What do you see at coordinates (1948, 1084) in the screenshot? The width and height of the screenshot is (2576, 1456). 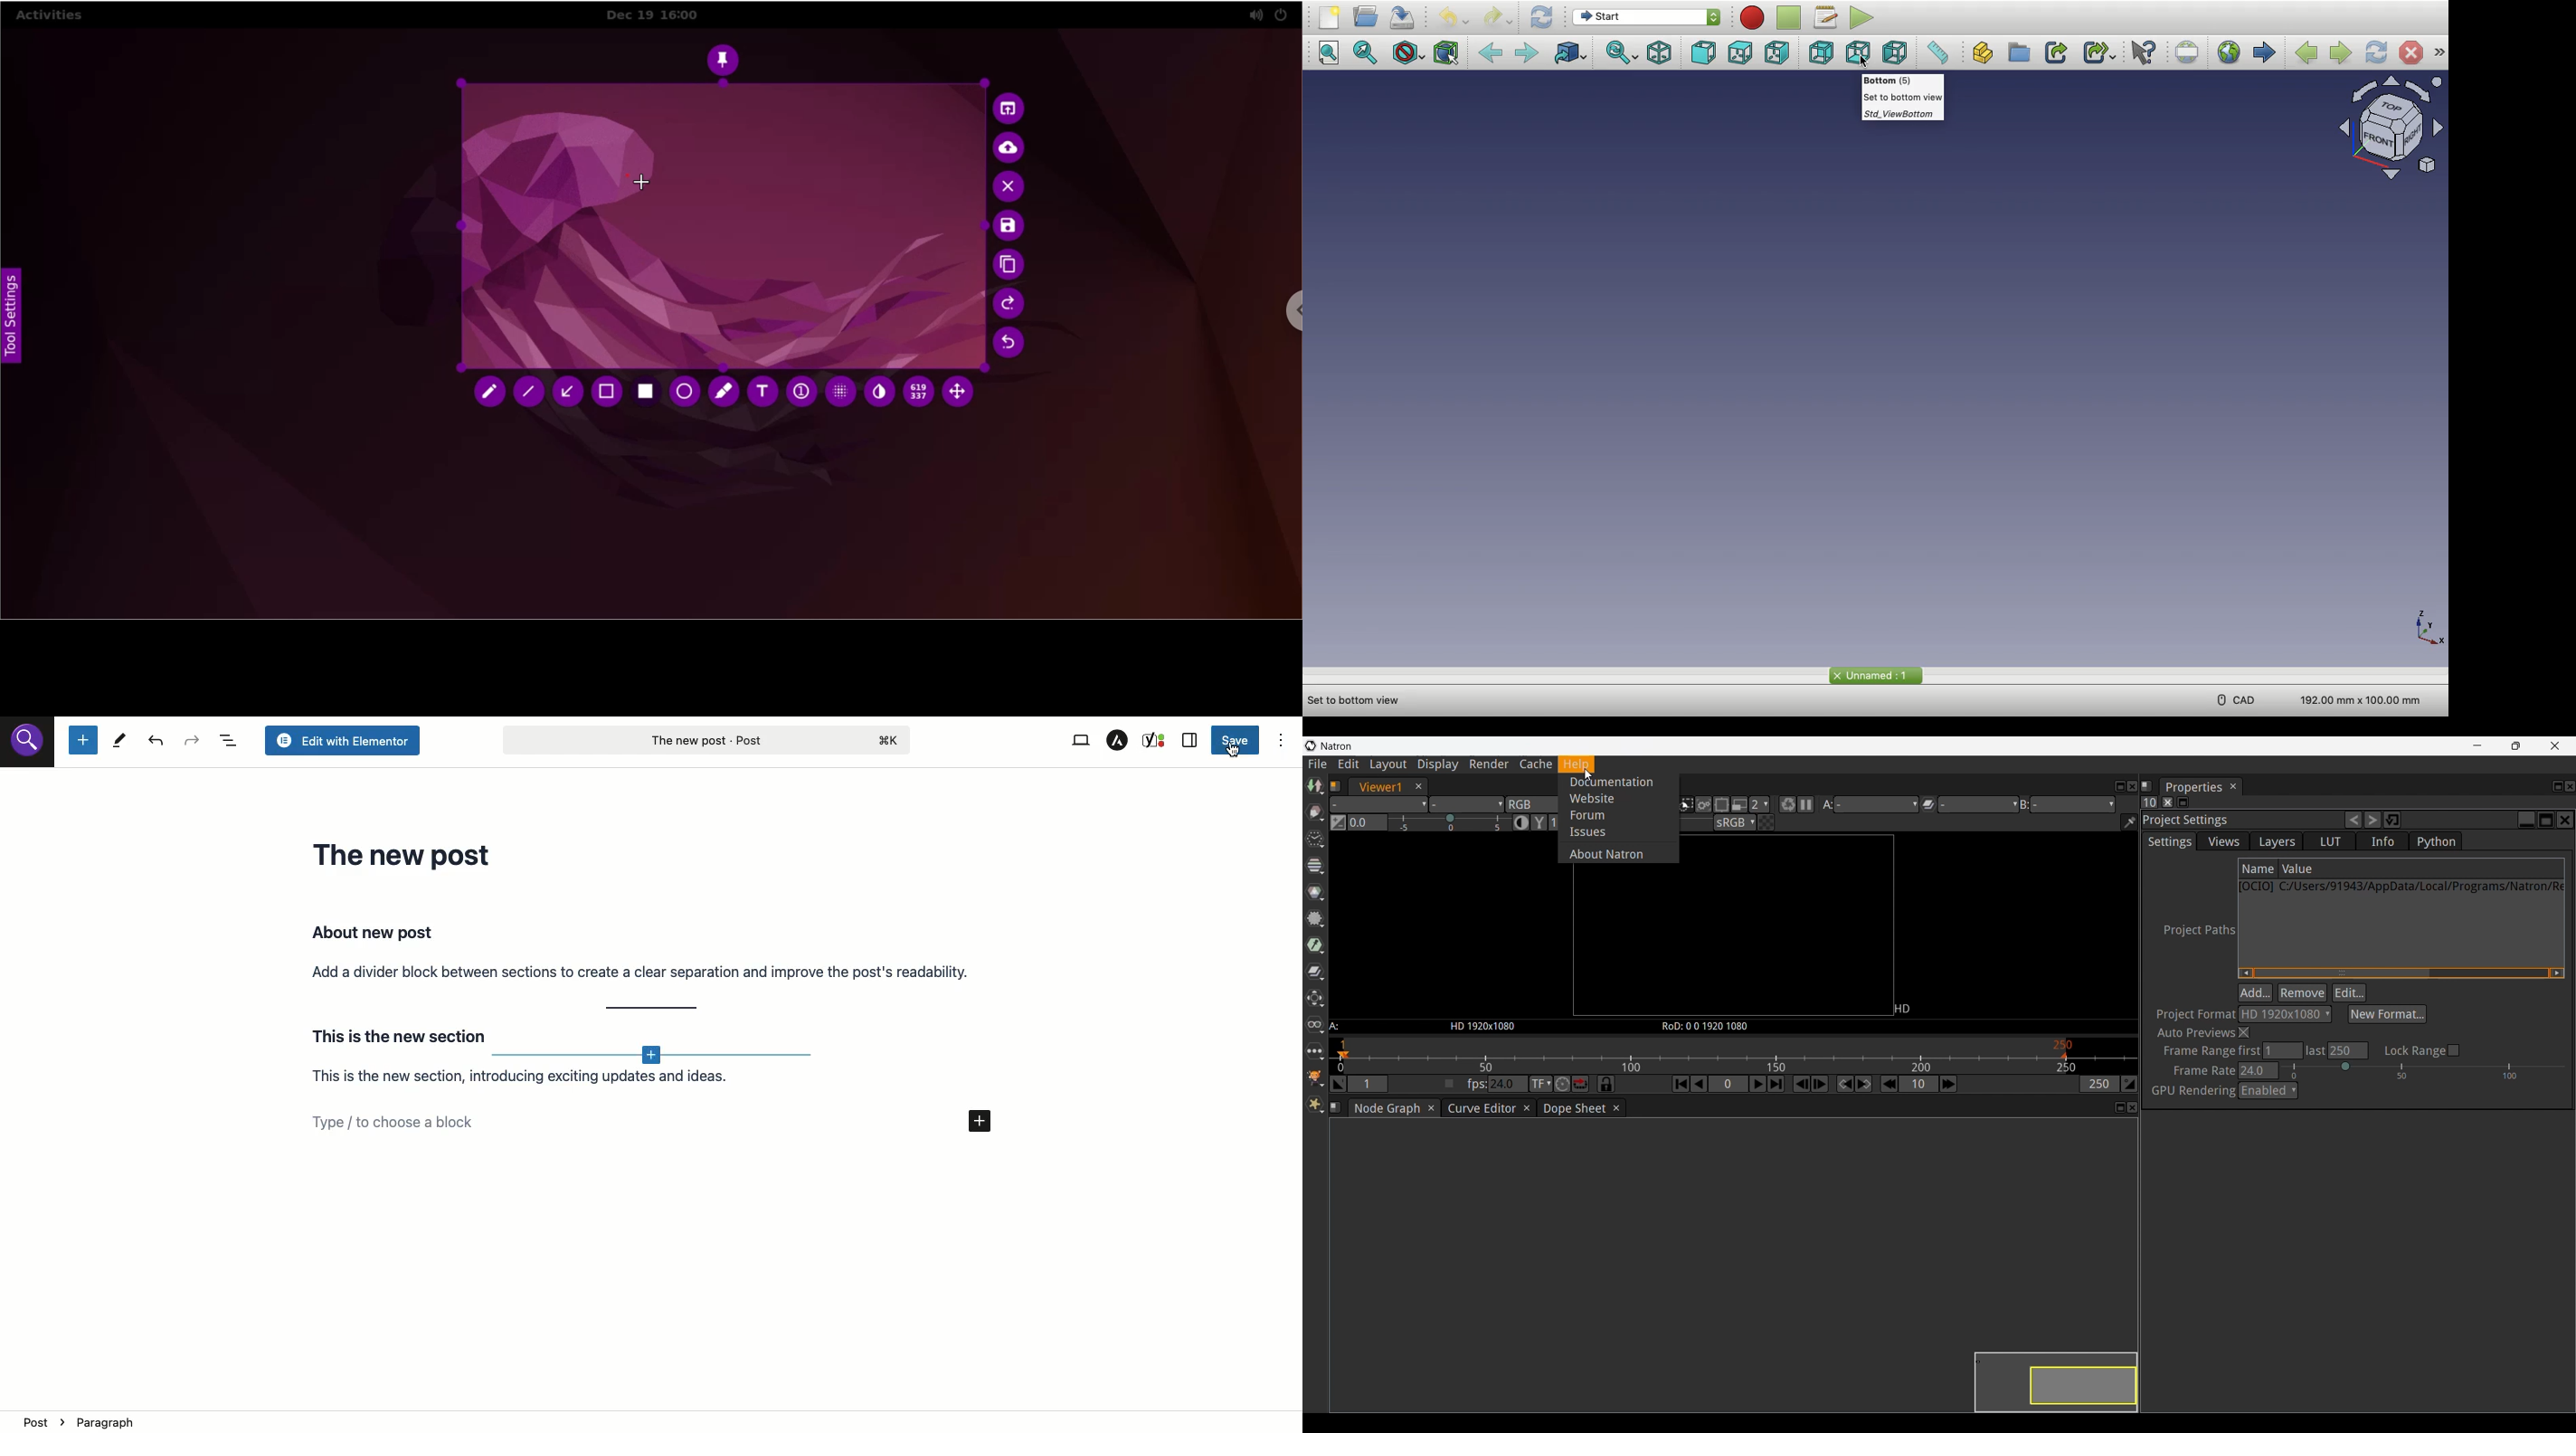 I see `Next increment` at bounding box center [1948, 1084].